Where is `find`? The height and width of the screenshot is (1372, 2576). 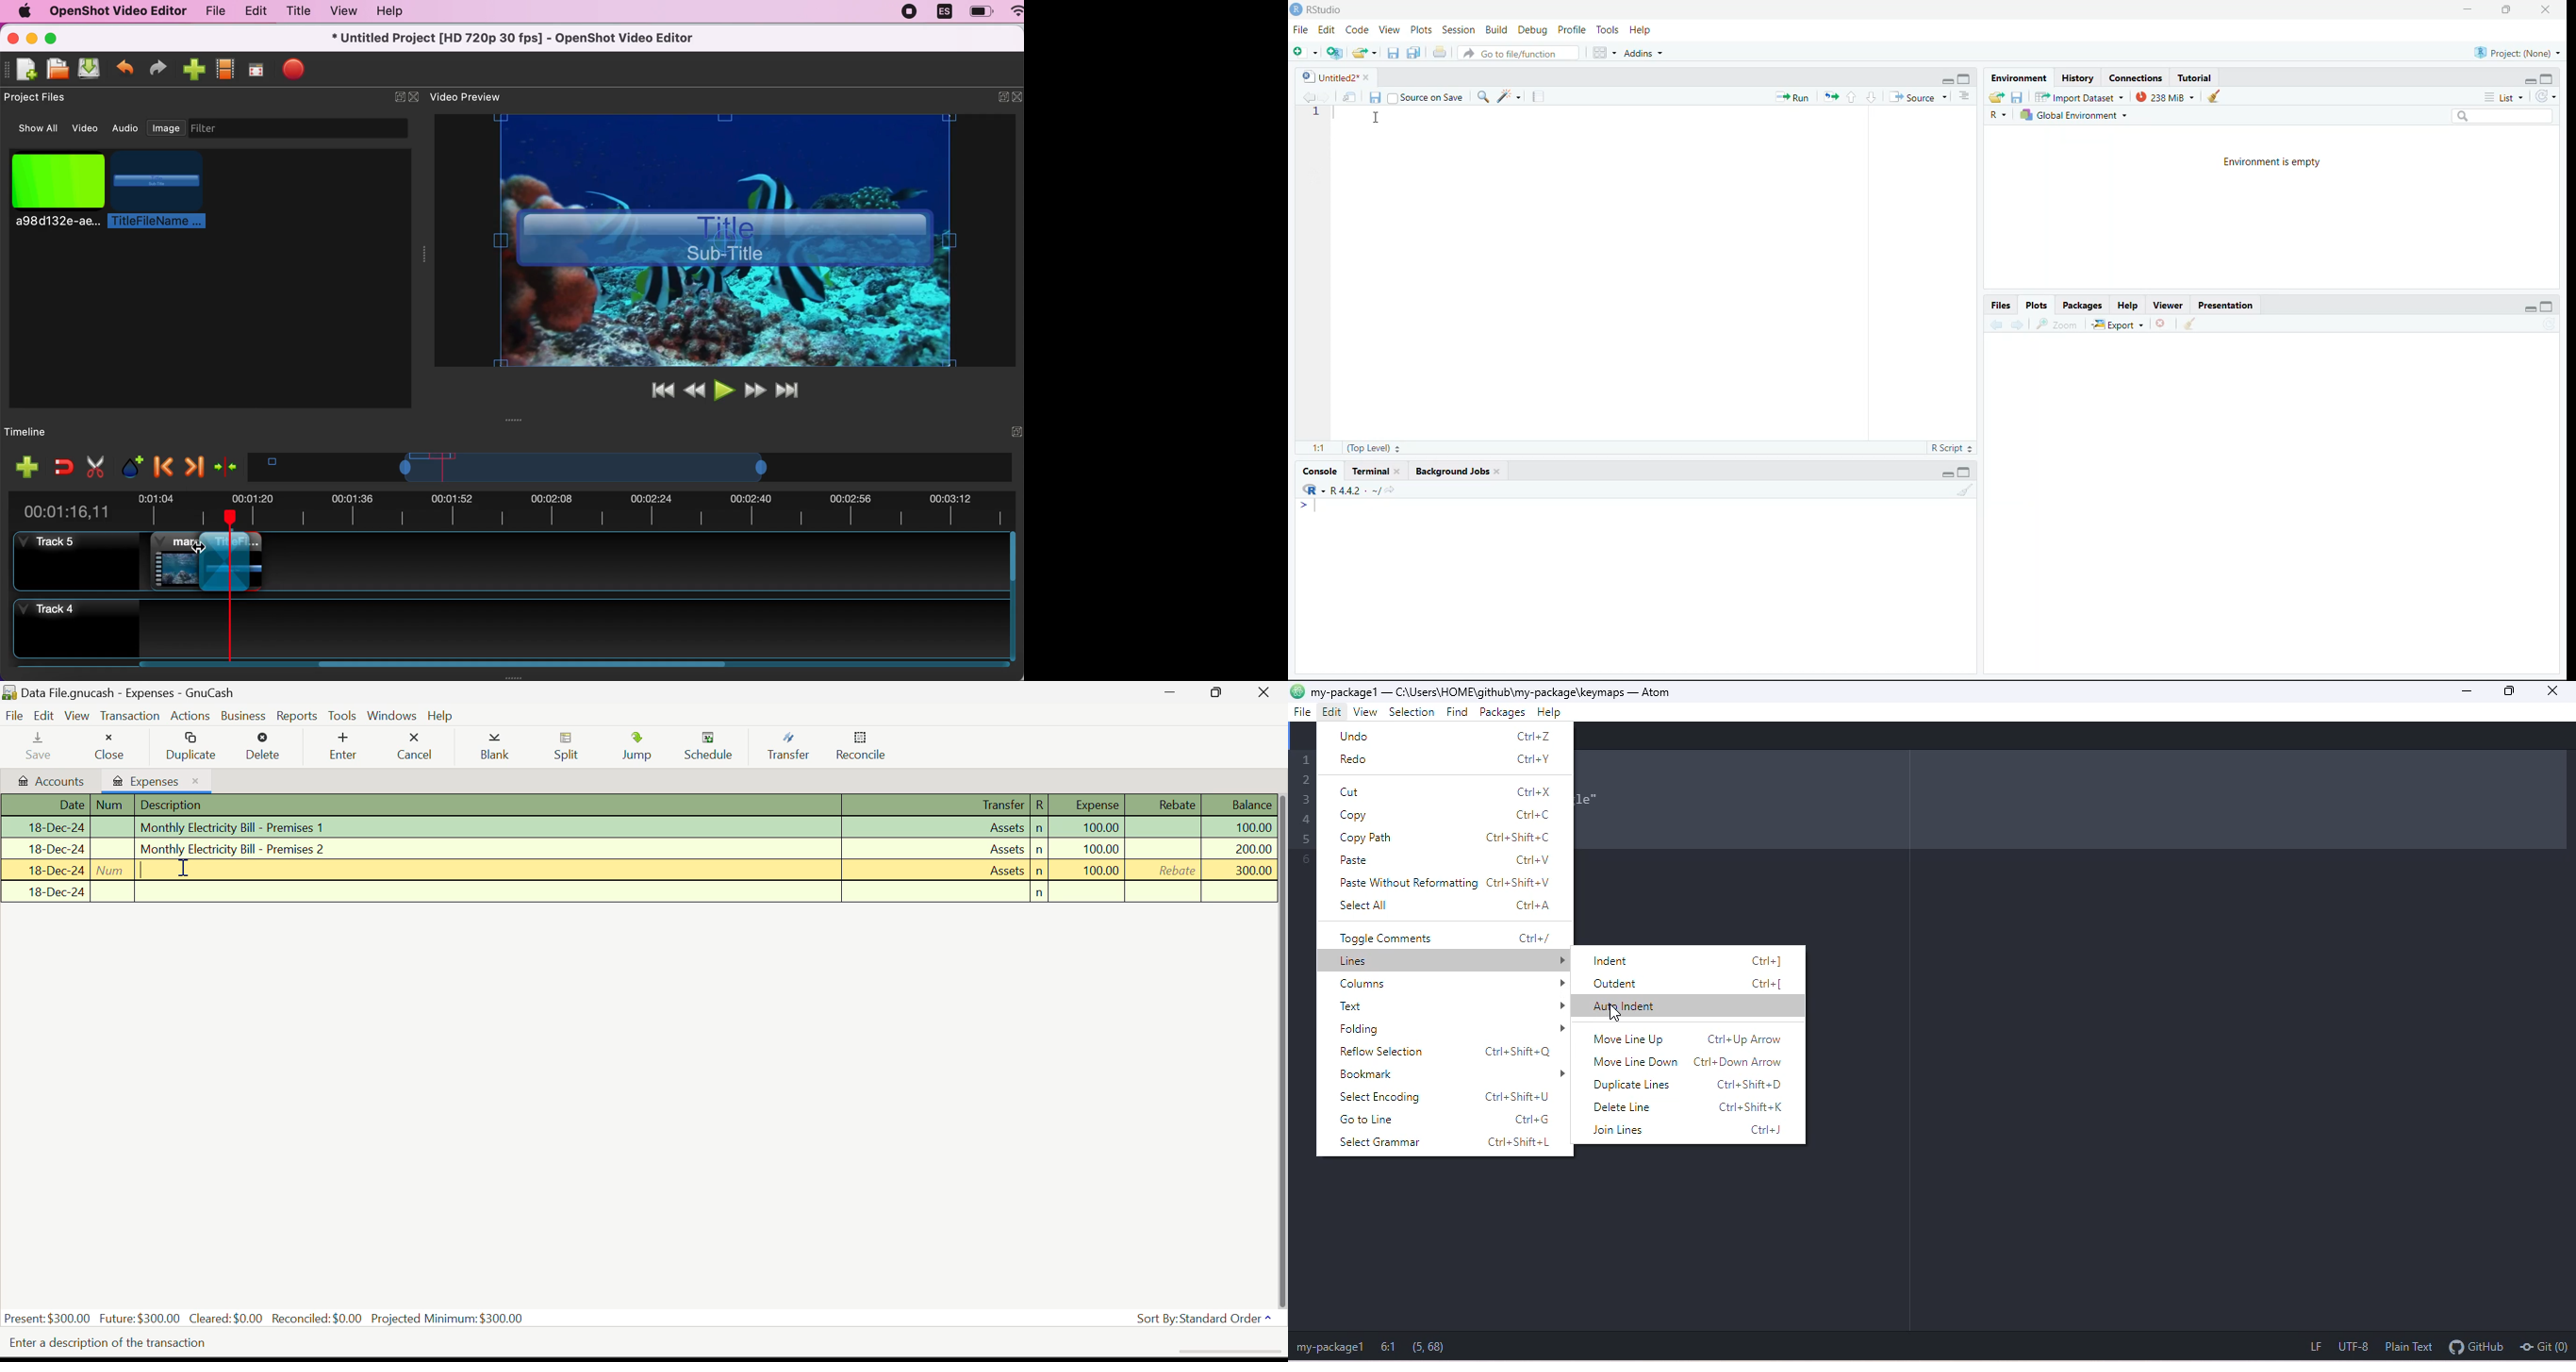
find is located at coordinates (1456, 711).